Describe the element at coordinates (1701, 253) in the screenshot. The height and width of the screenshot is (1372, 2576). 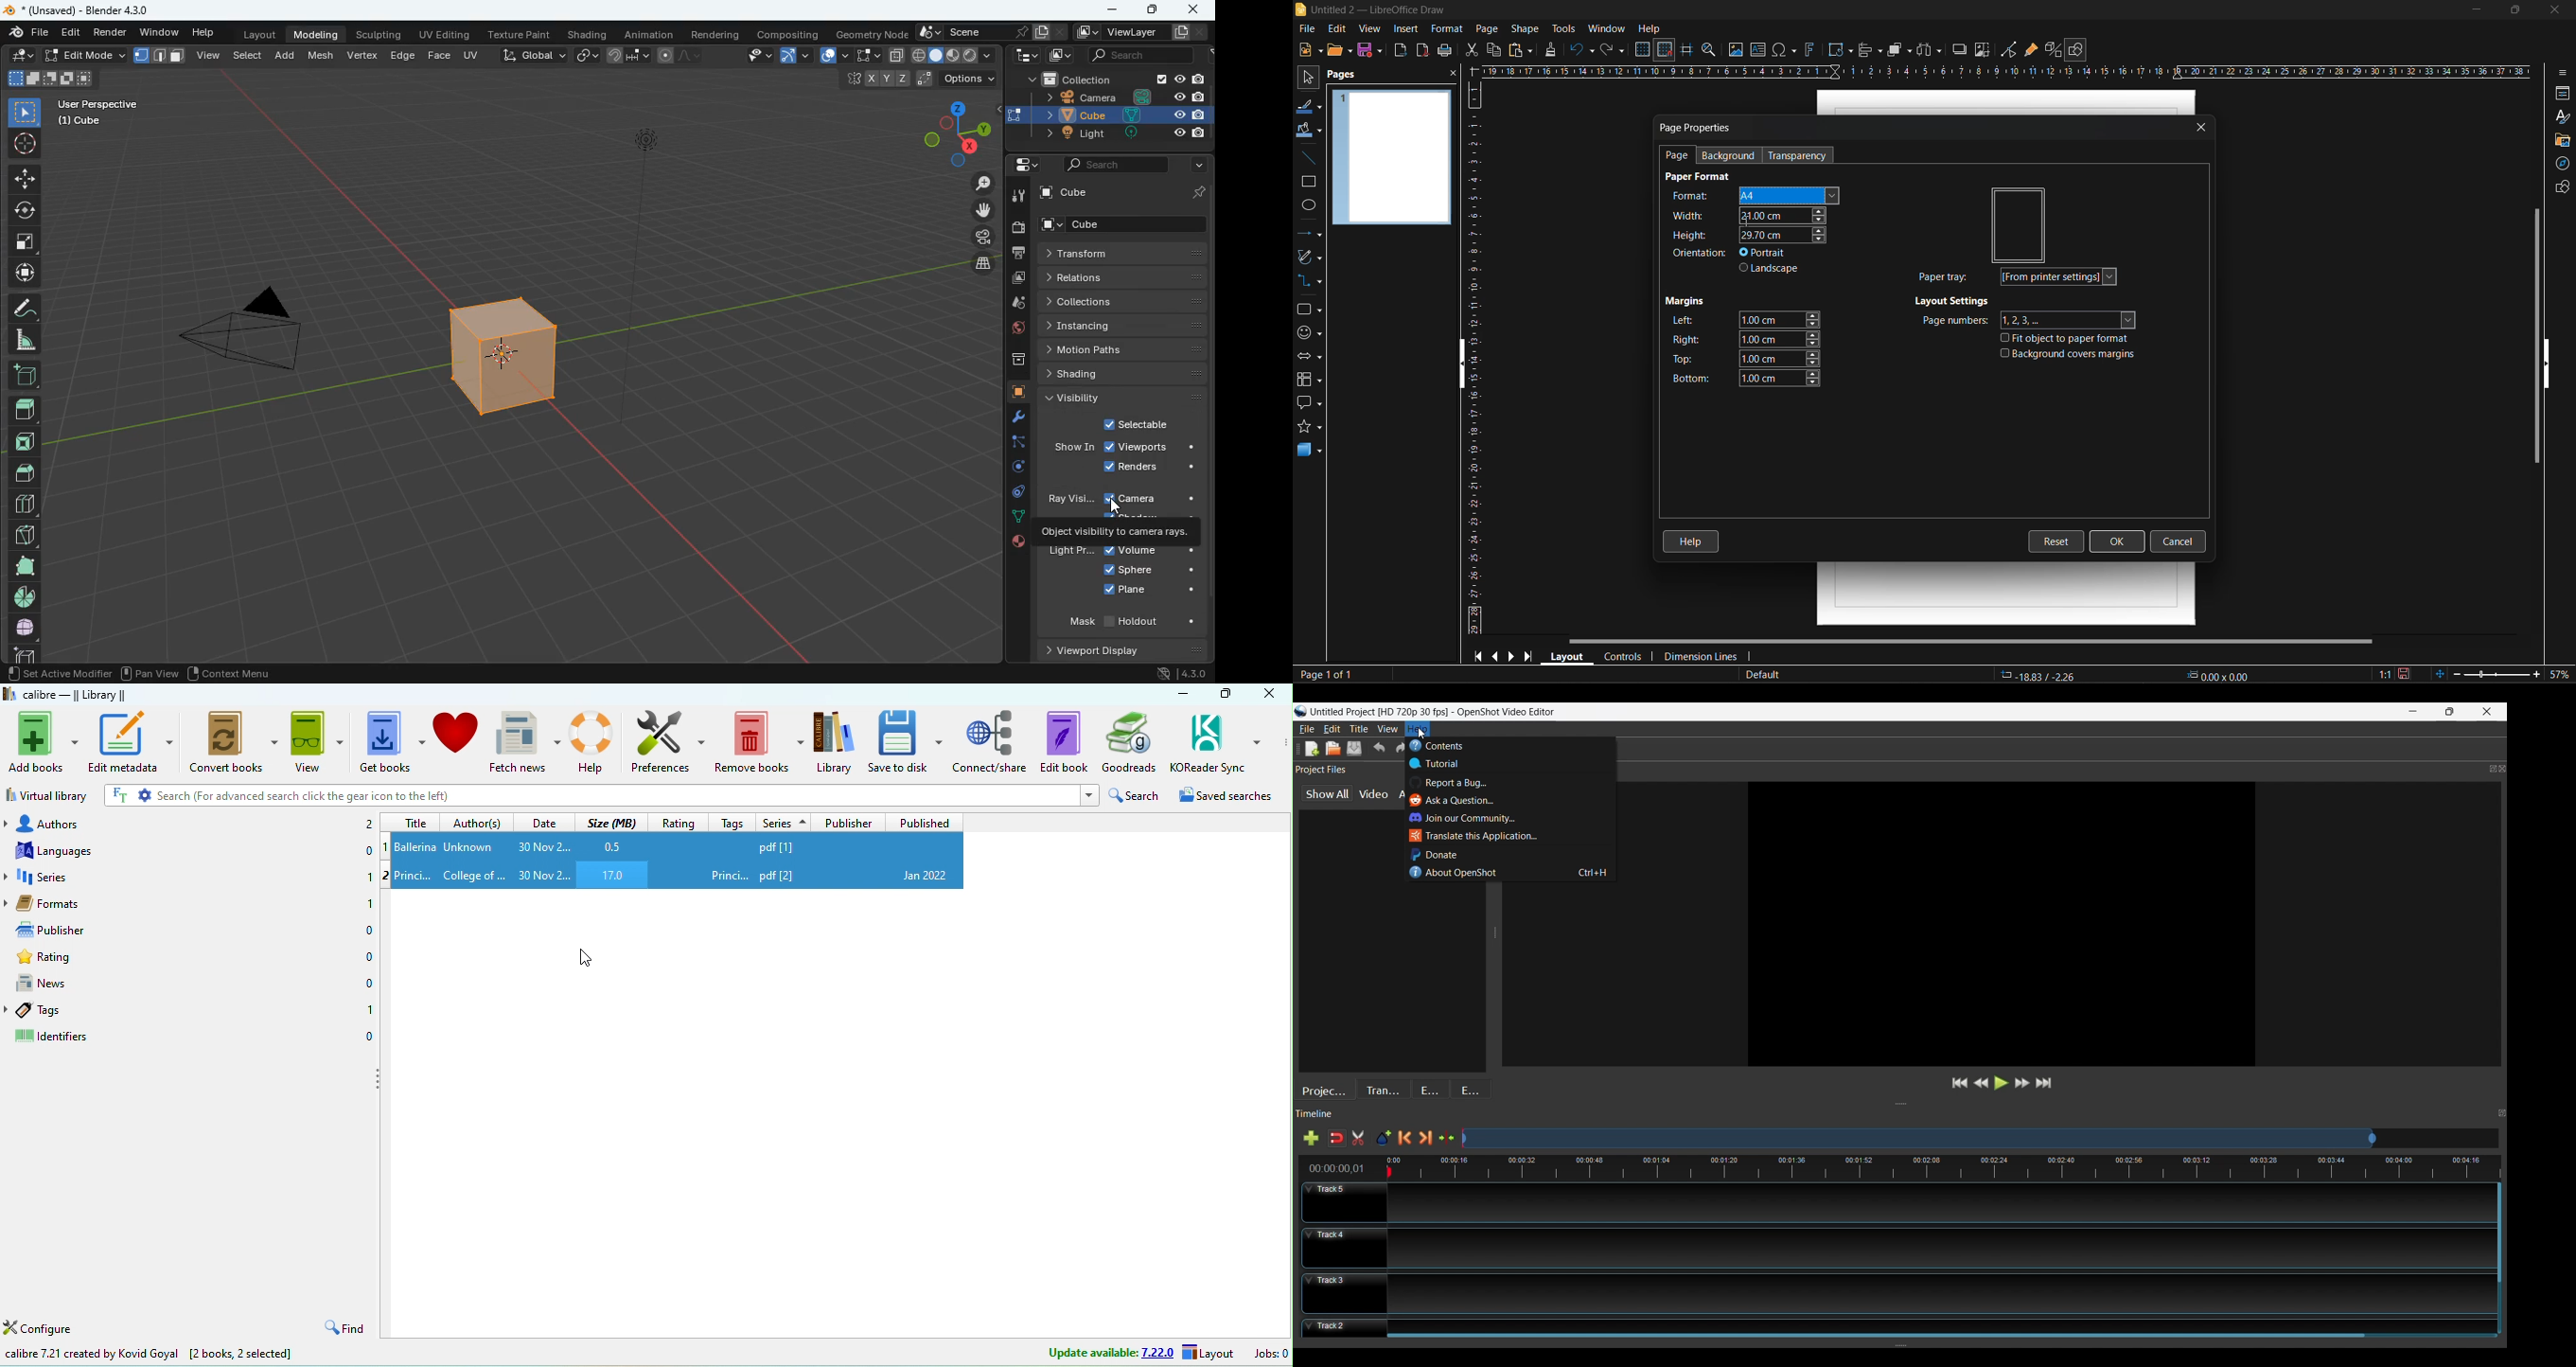
I see `orientation` at that location.